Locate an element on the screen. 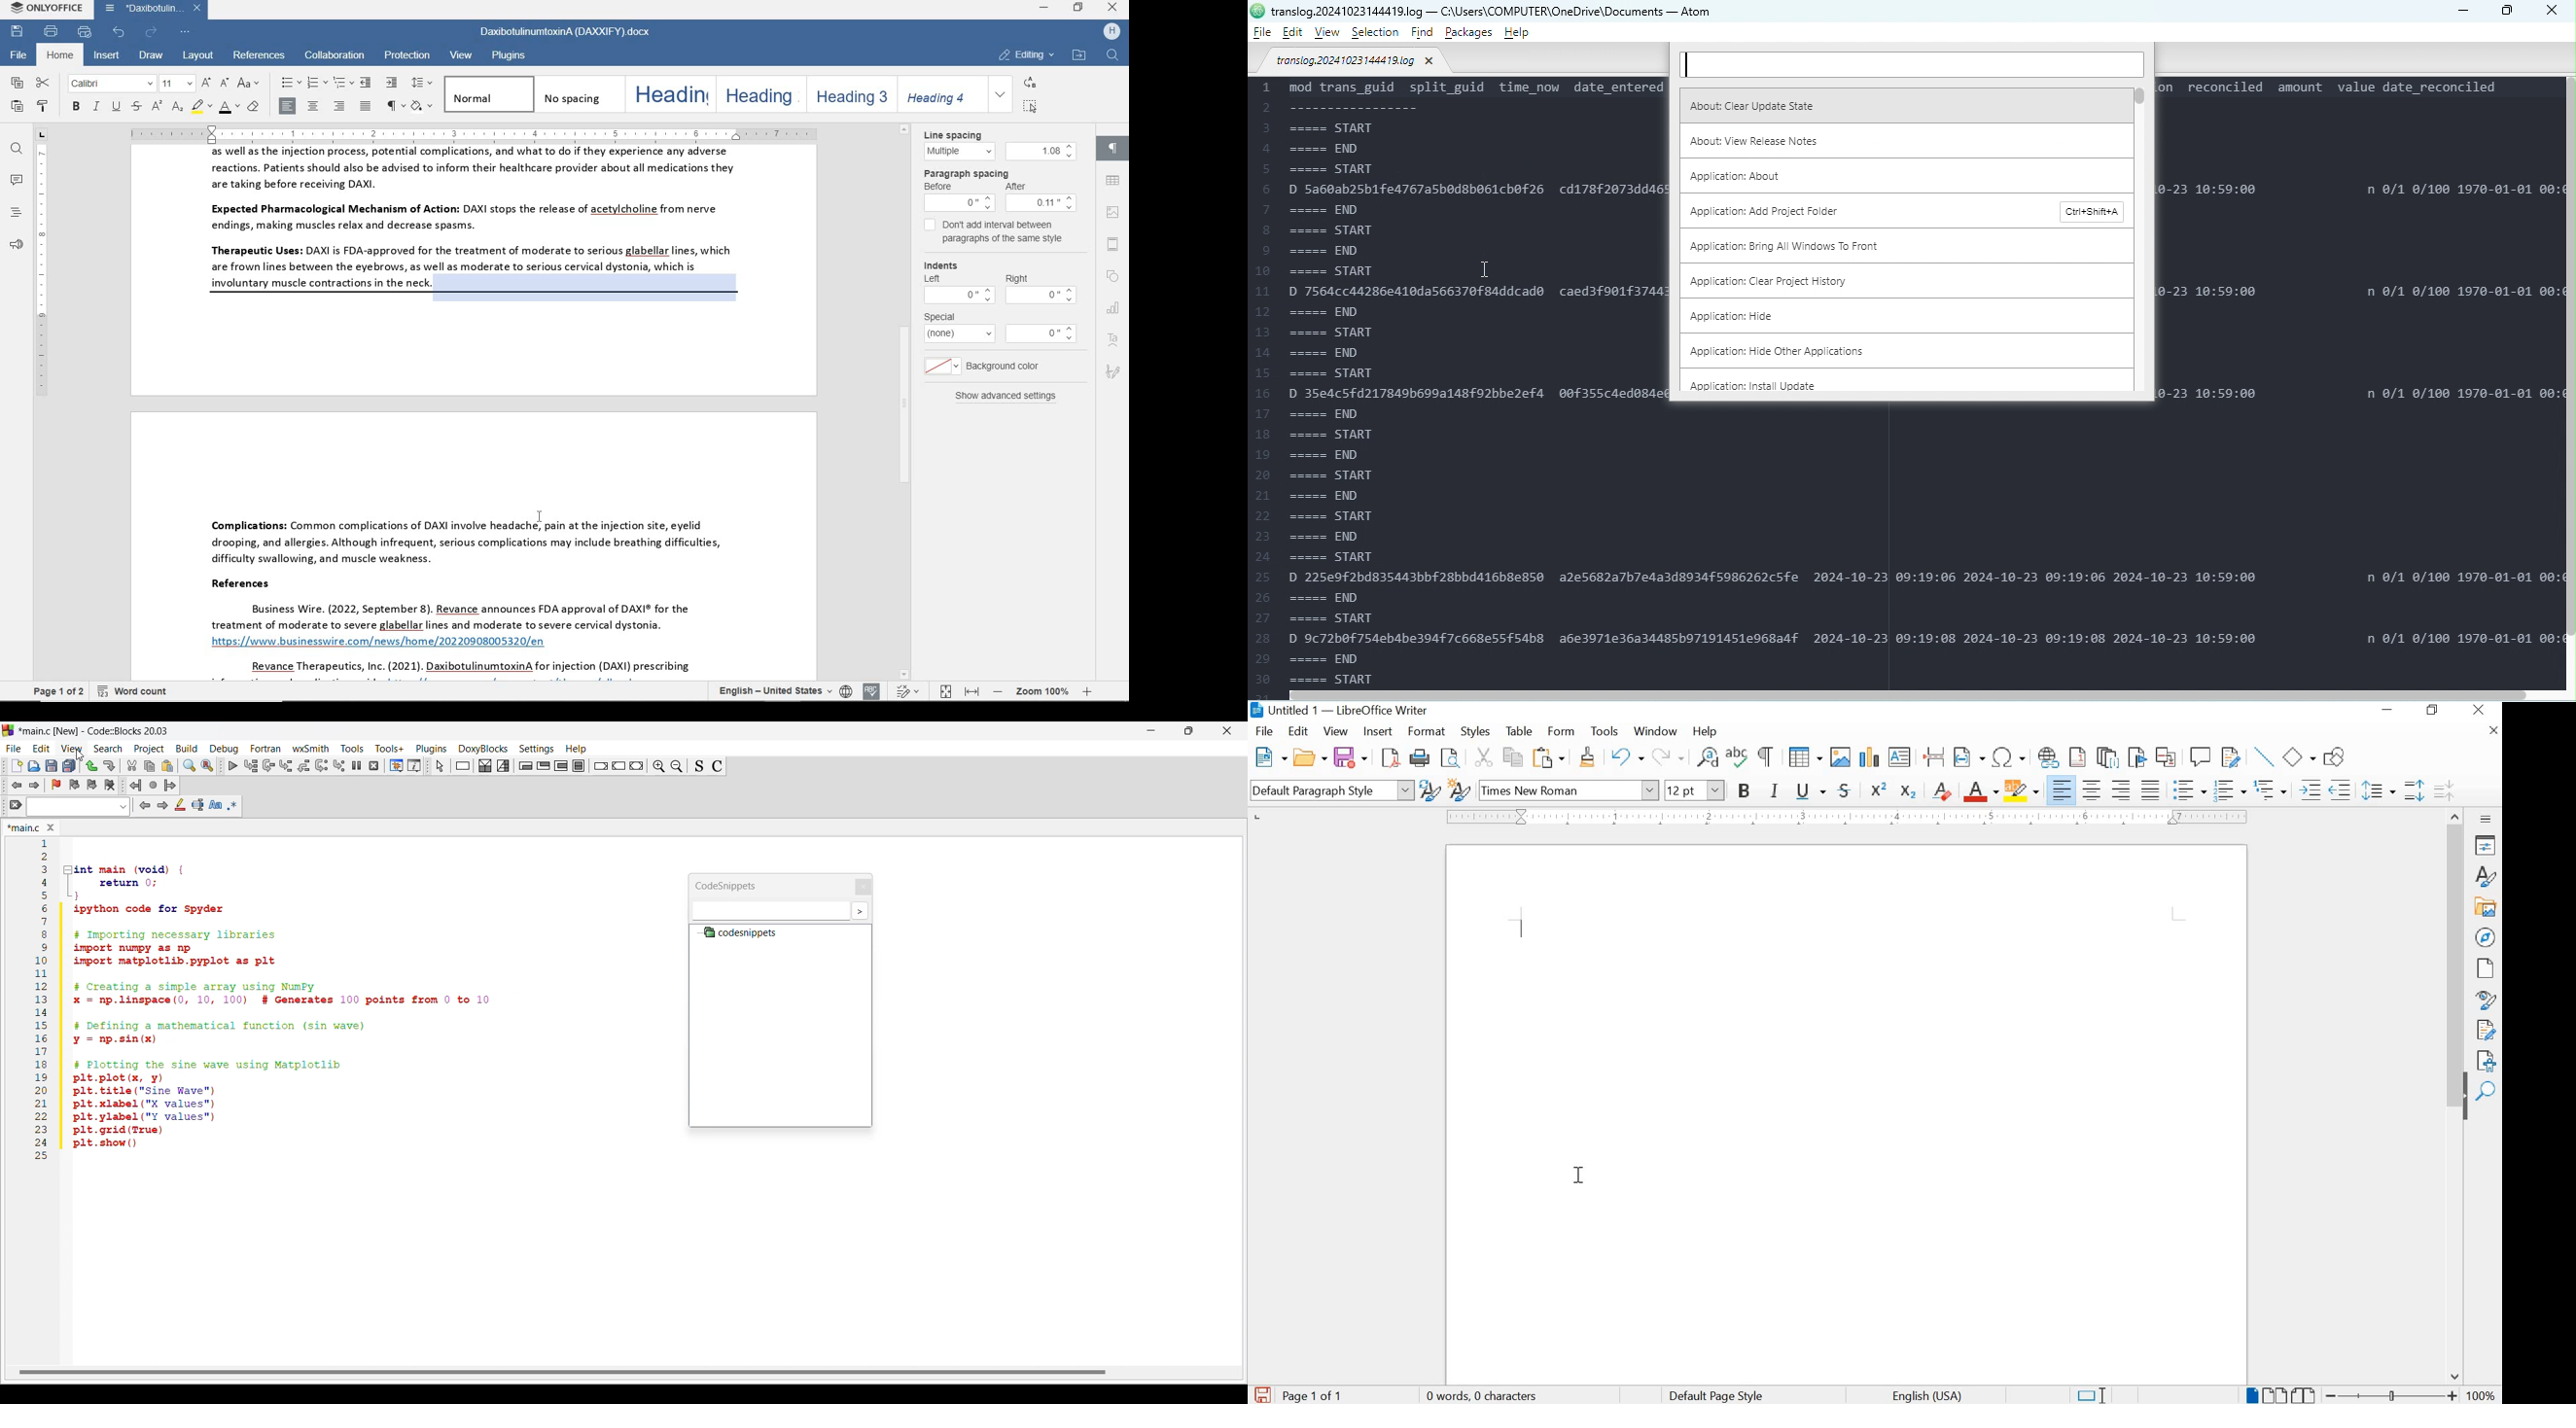 This screenshot has width=2576, height=1428. set document language is located at coordinates (847, 691).